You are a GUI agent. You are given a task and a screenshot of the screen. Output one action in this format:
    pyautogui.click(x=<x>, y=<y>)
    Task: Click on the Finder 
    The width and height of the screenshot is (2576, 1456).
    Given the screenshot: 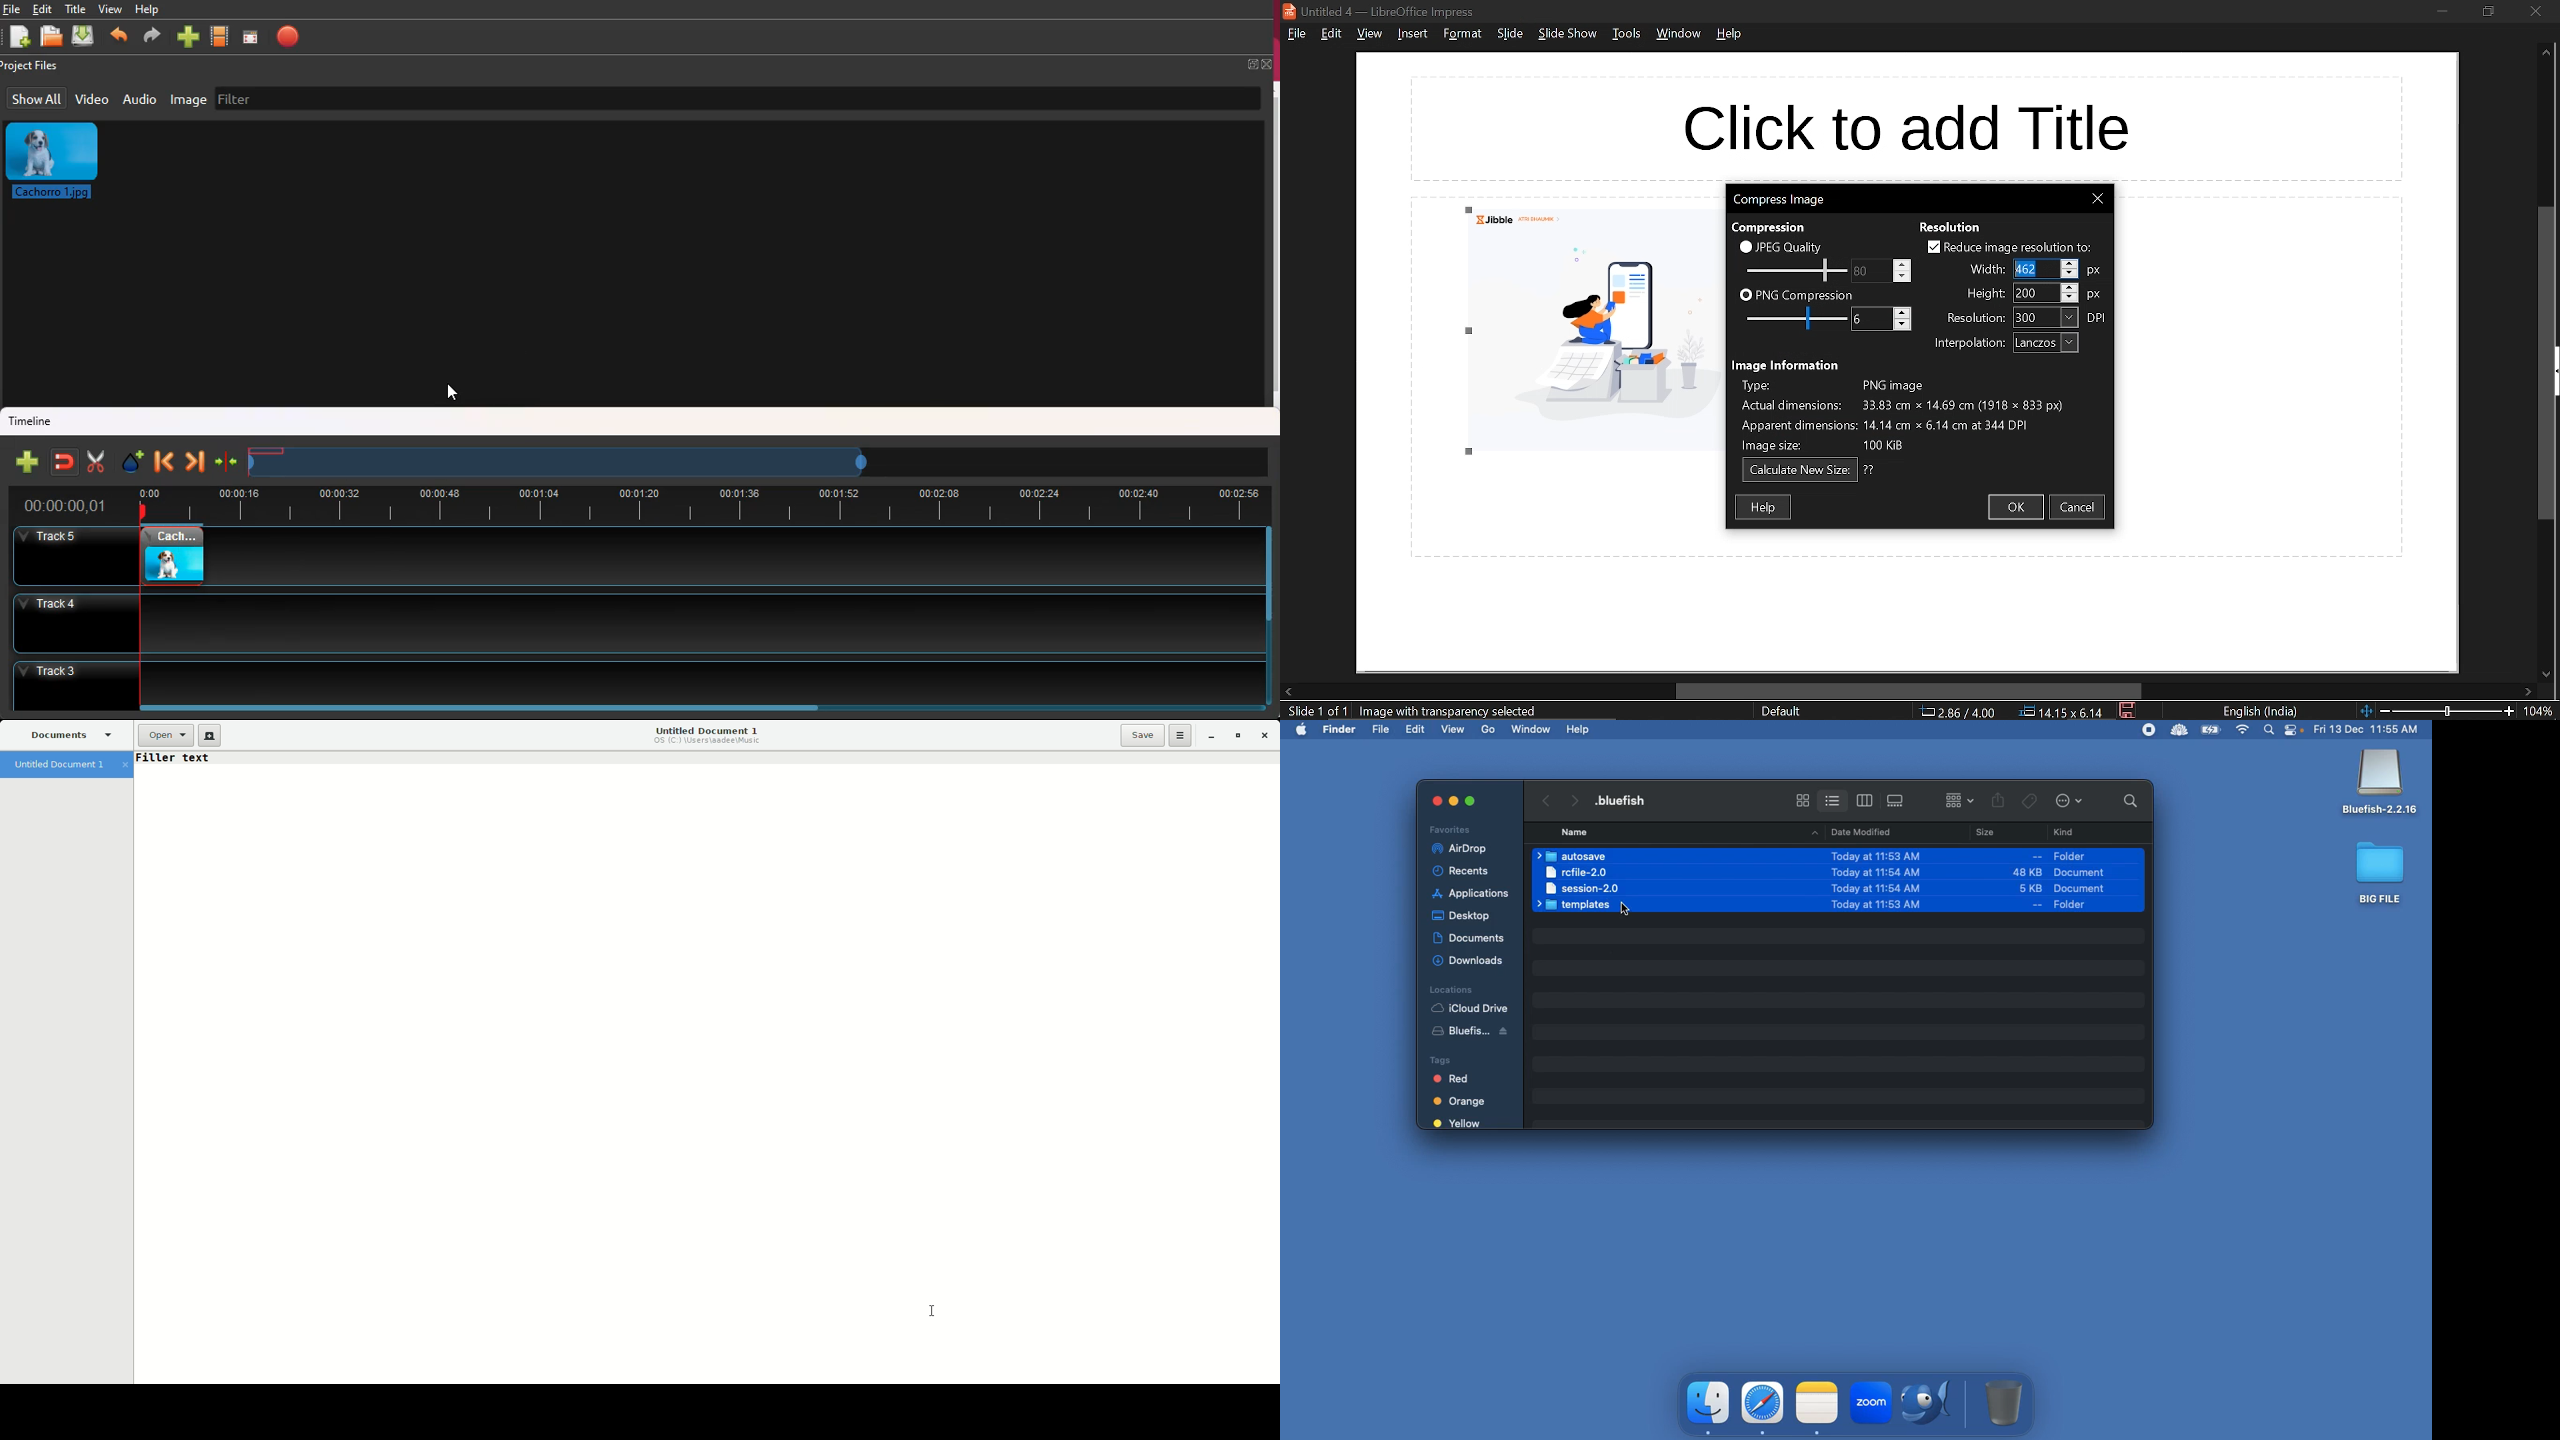 What is the action you would take?
    pyautogui.click(x=1340, y=730)
    